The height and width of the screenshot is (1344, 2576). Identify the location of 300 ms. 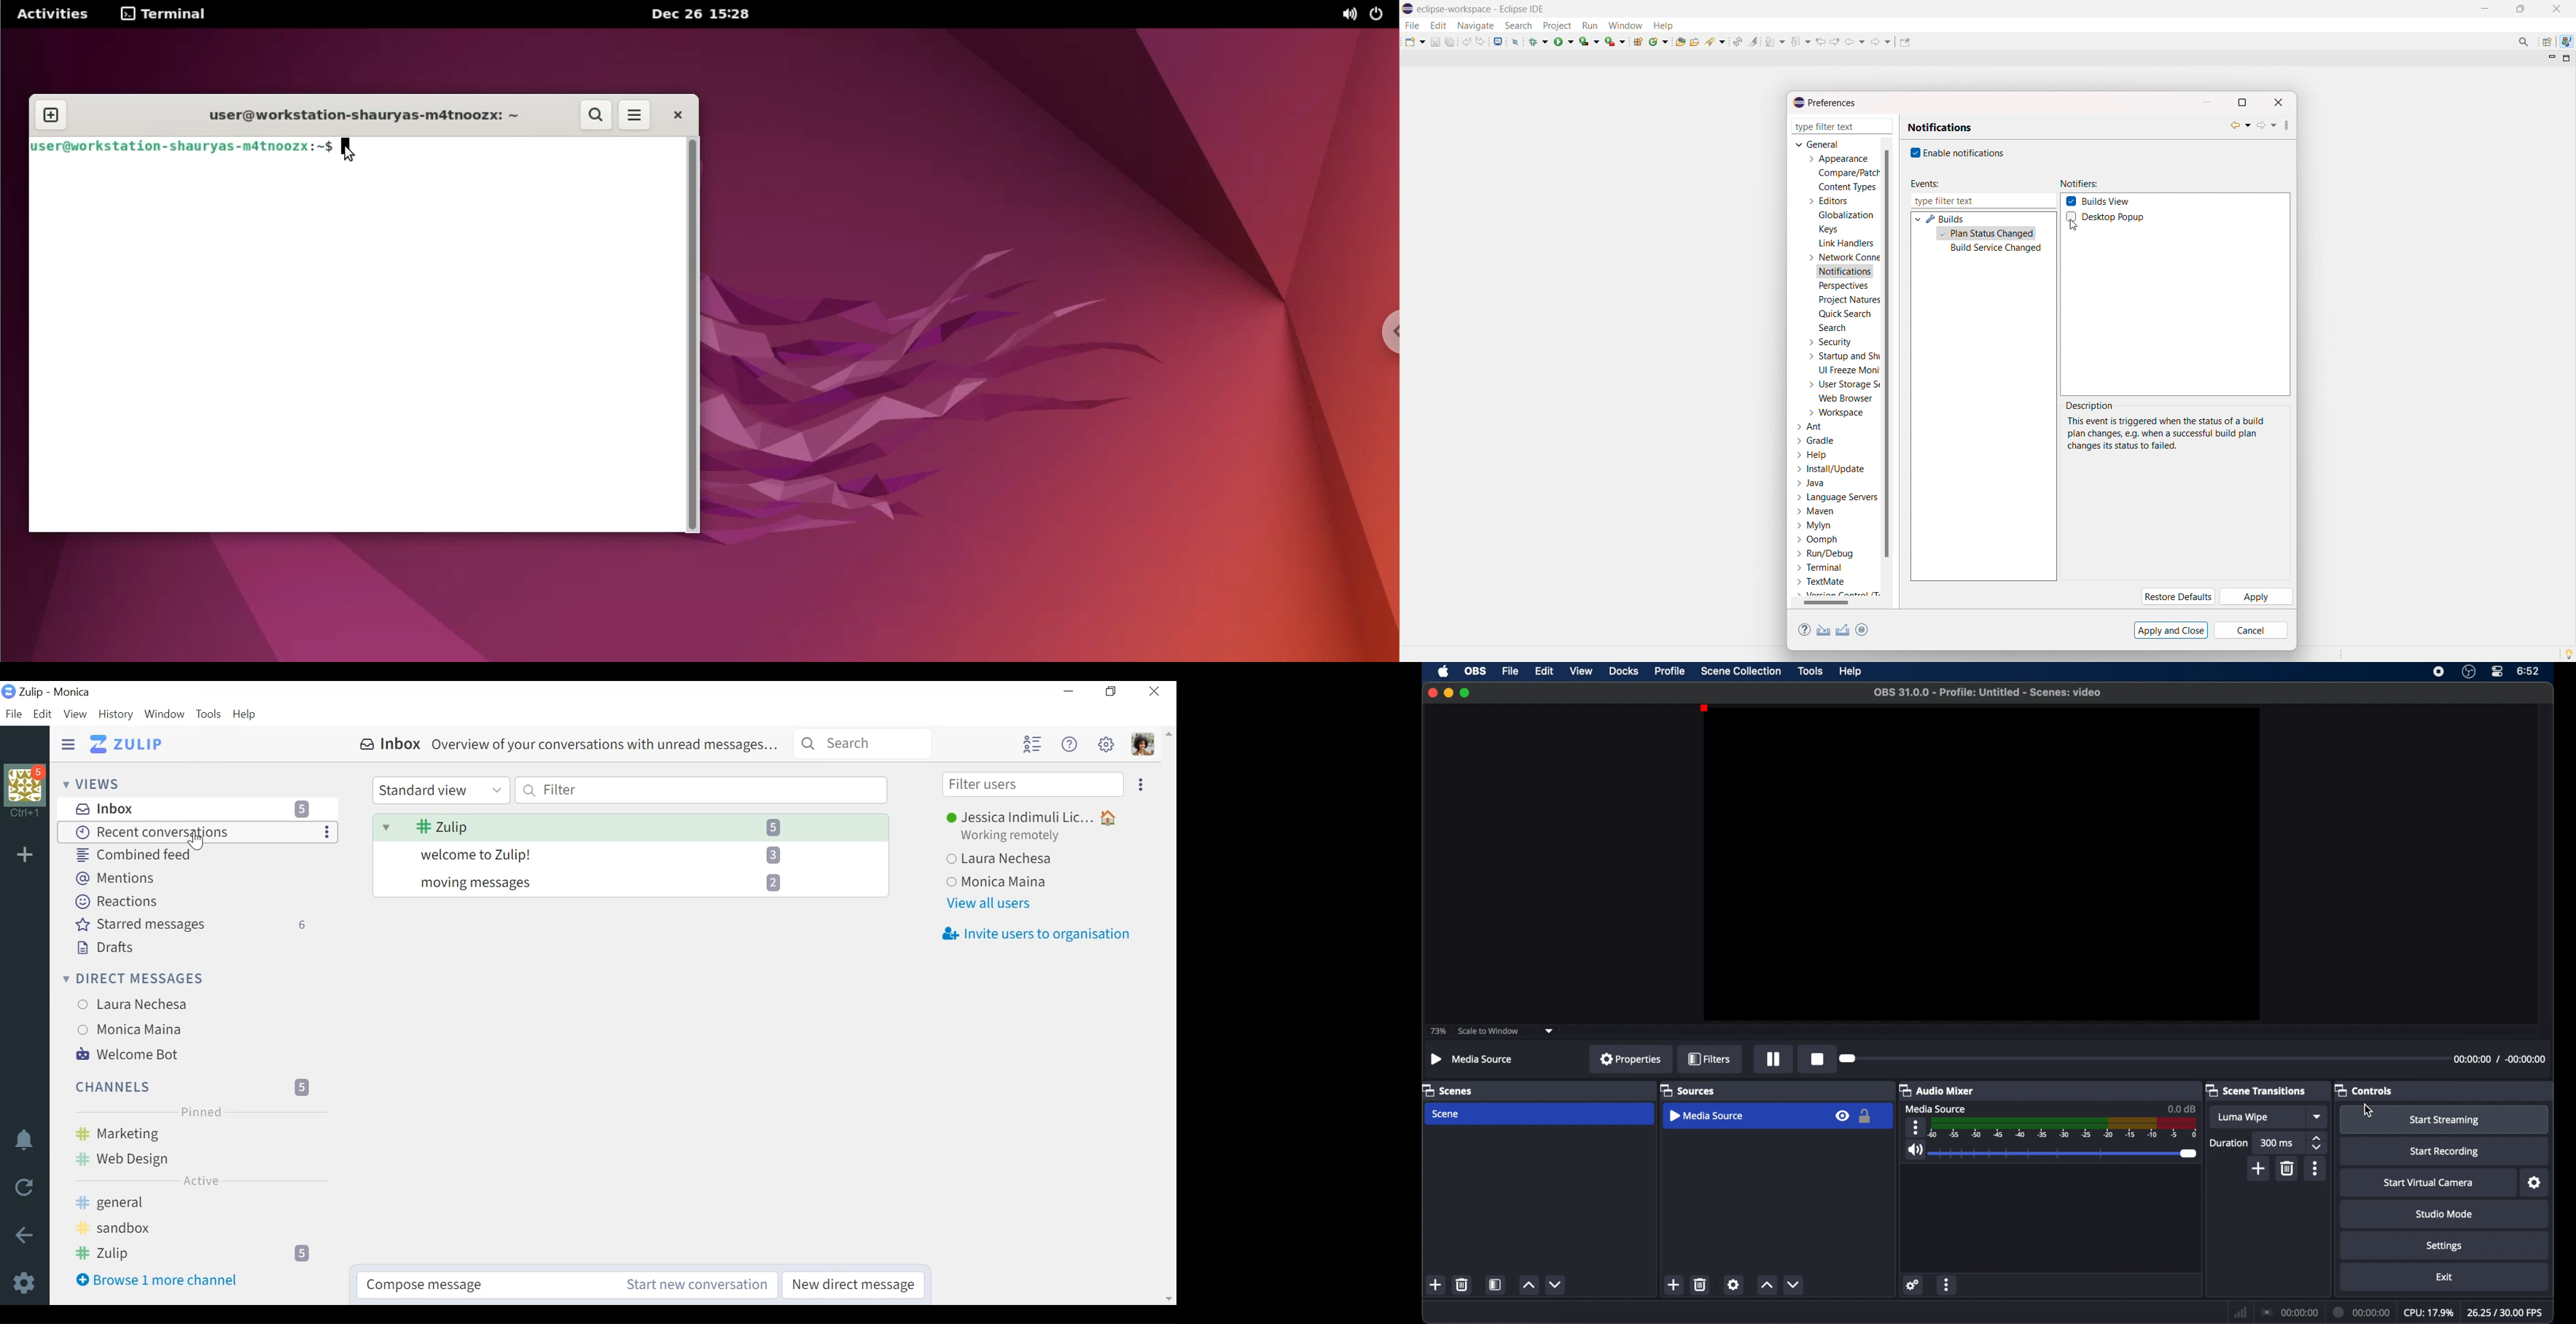
(2277, 1142).